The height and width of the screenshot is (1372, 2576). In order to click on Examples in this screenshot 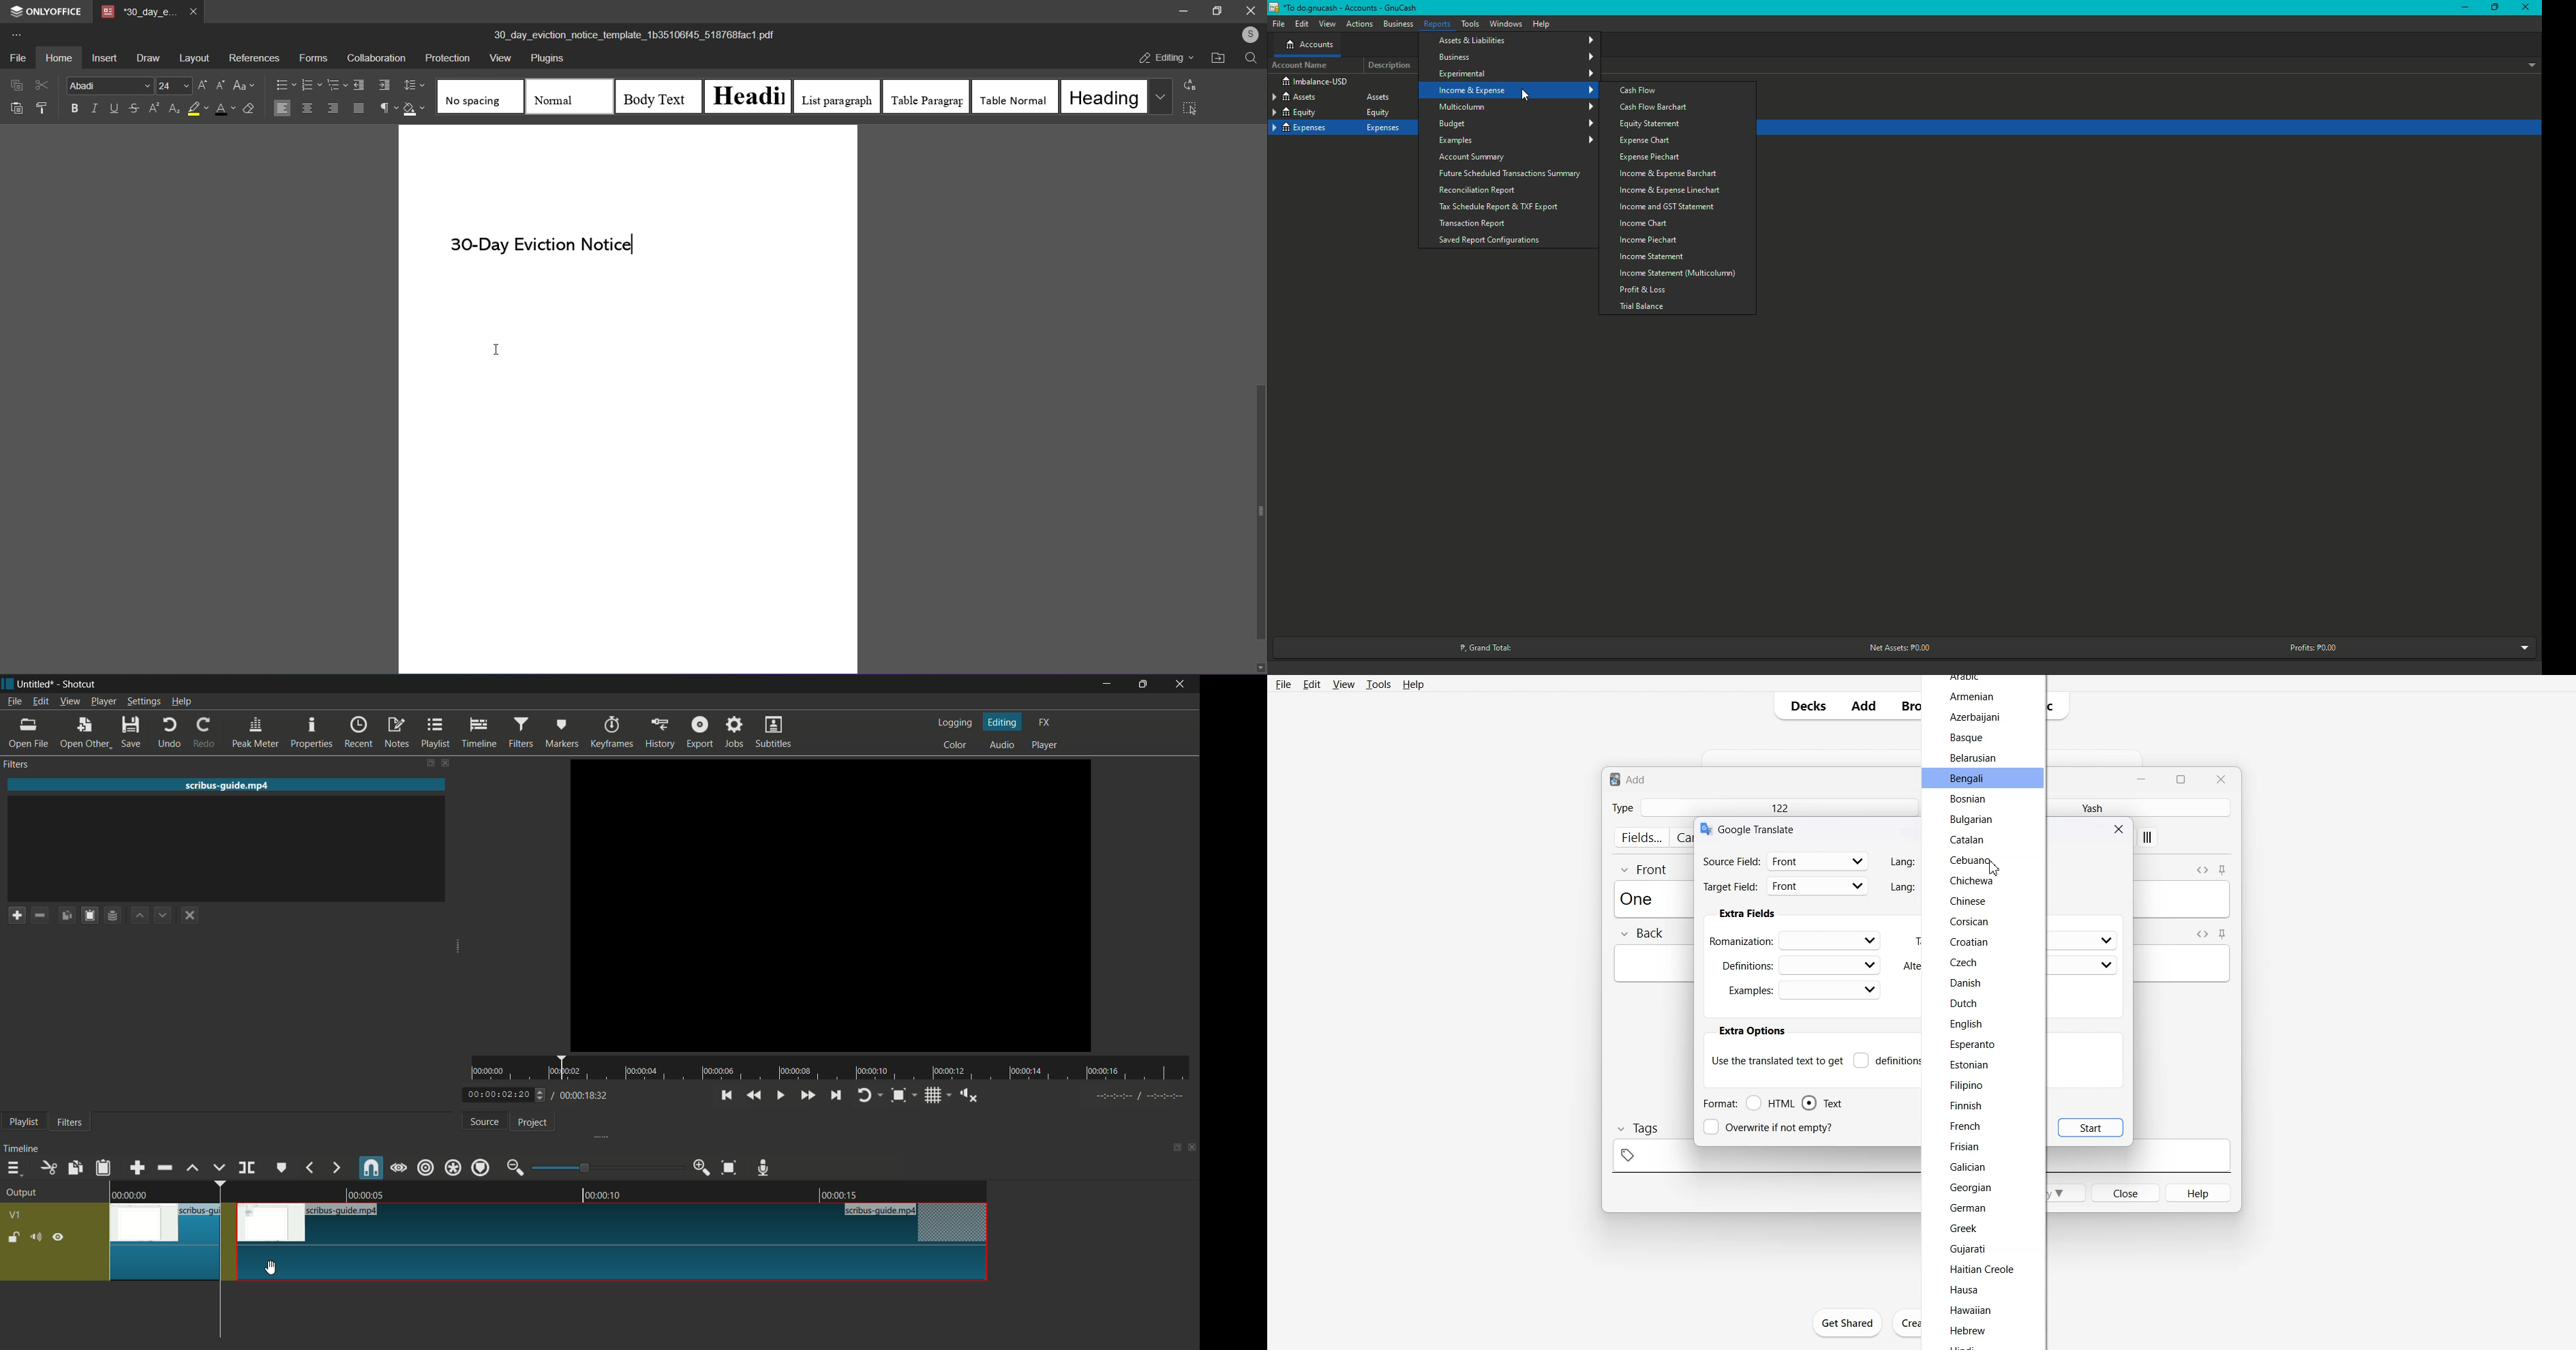, I will do `click(1804, 990)`.